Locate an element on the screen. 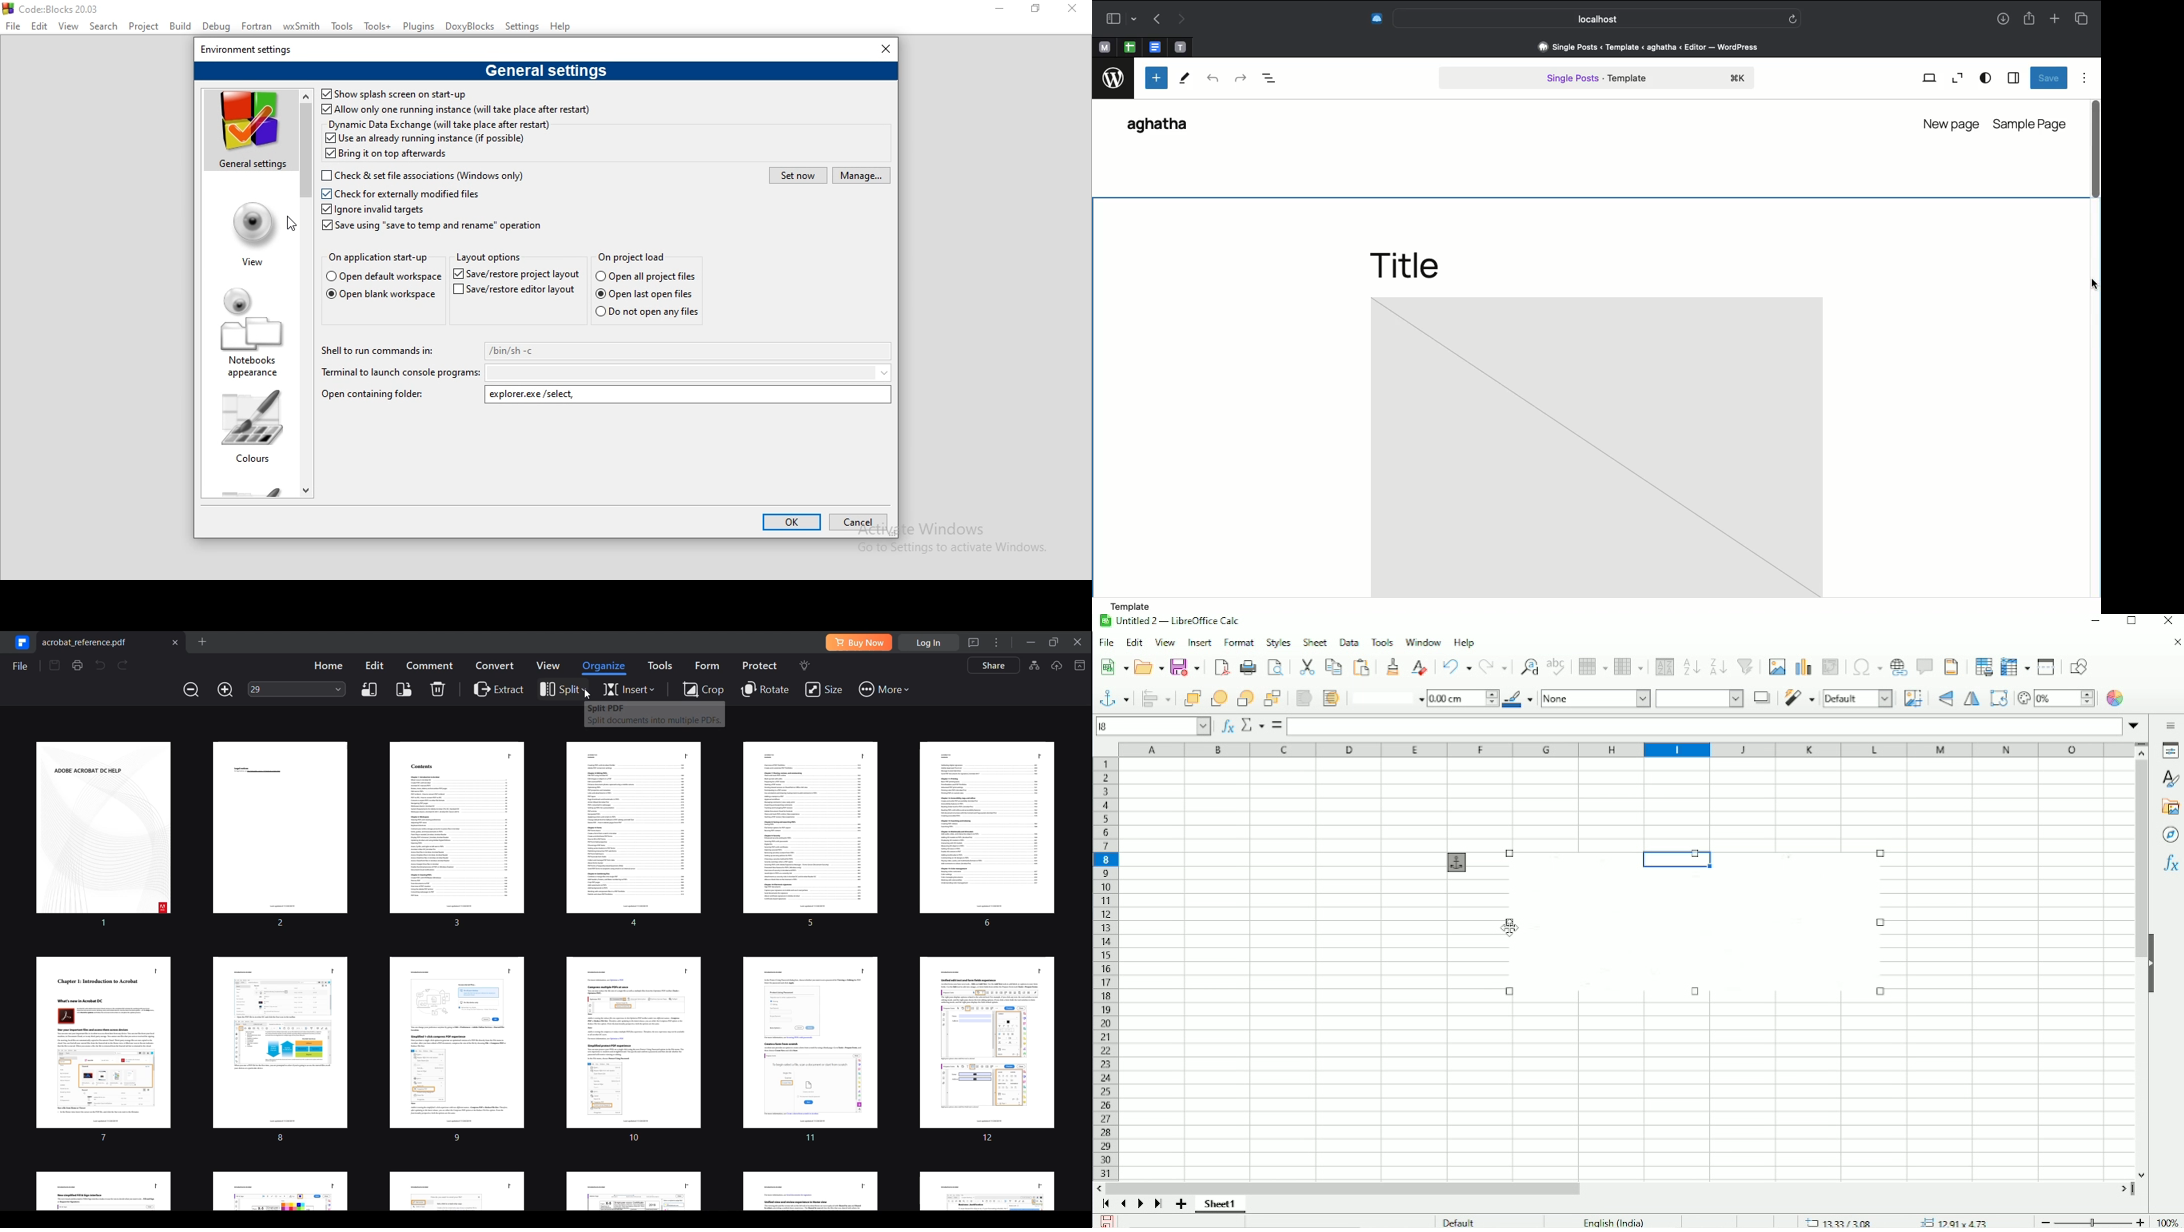  Tools is located at coordinates (1185, 80).